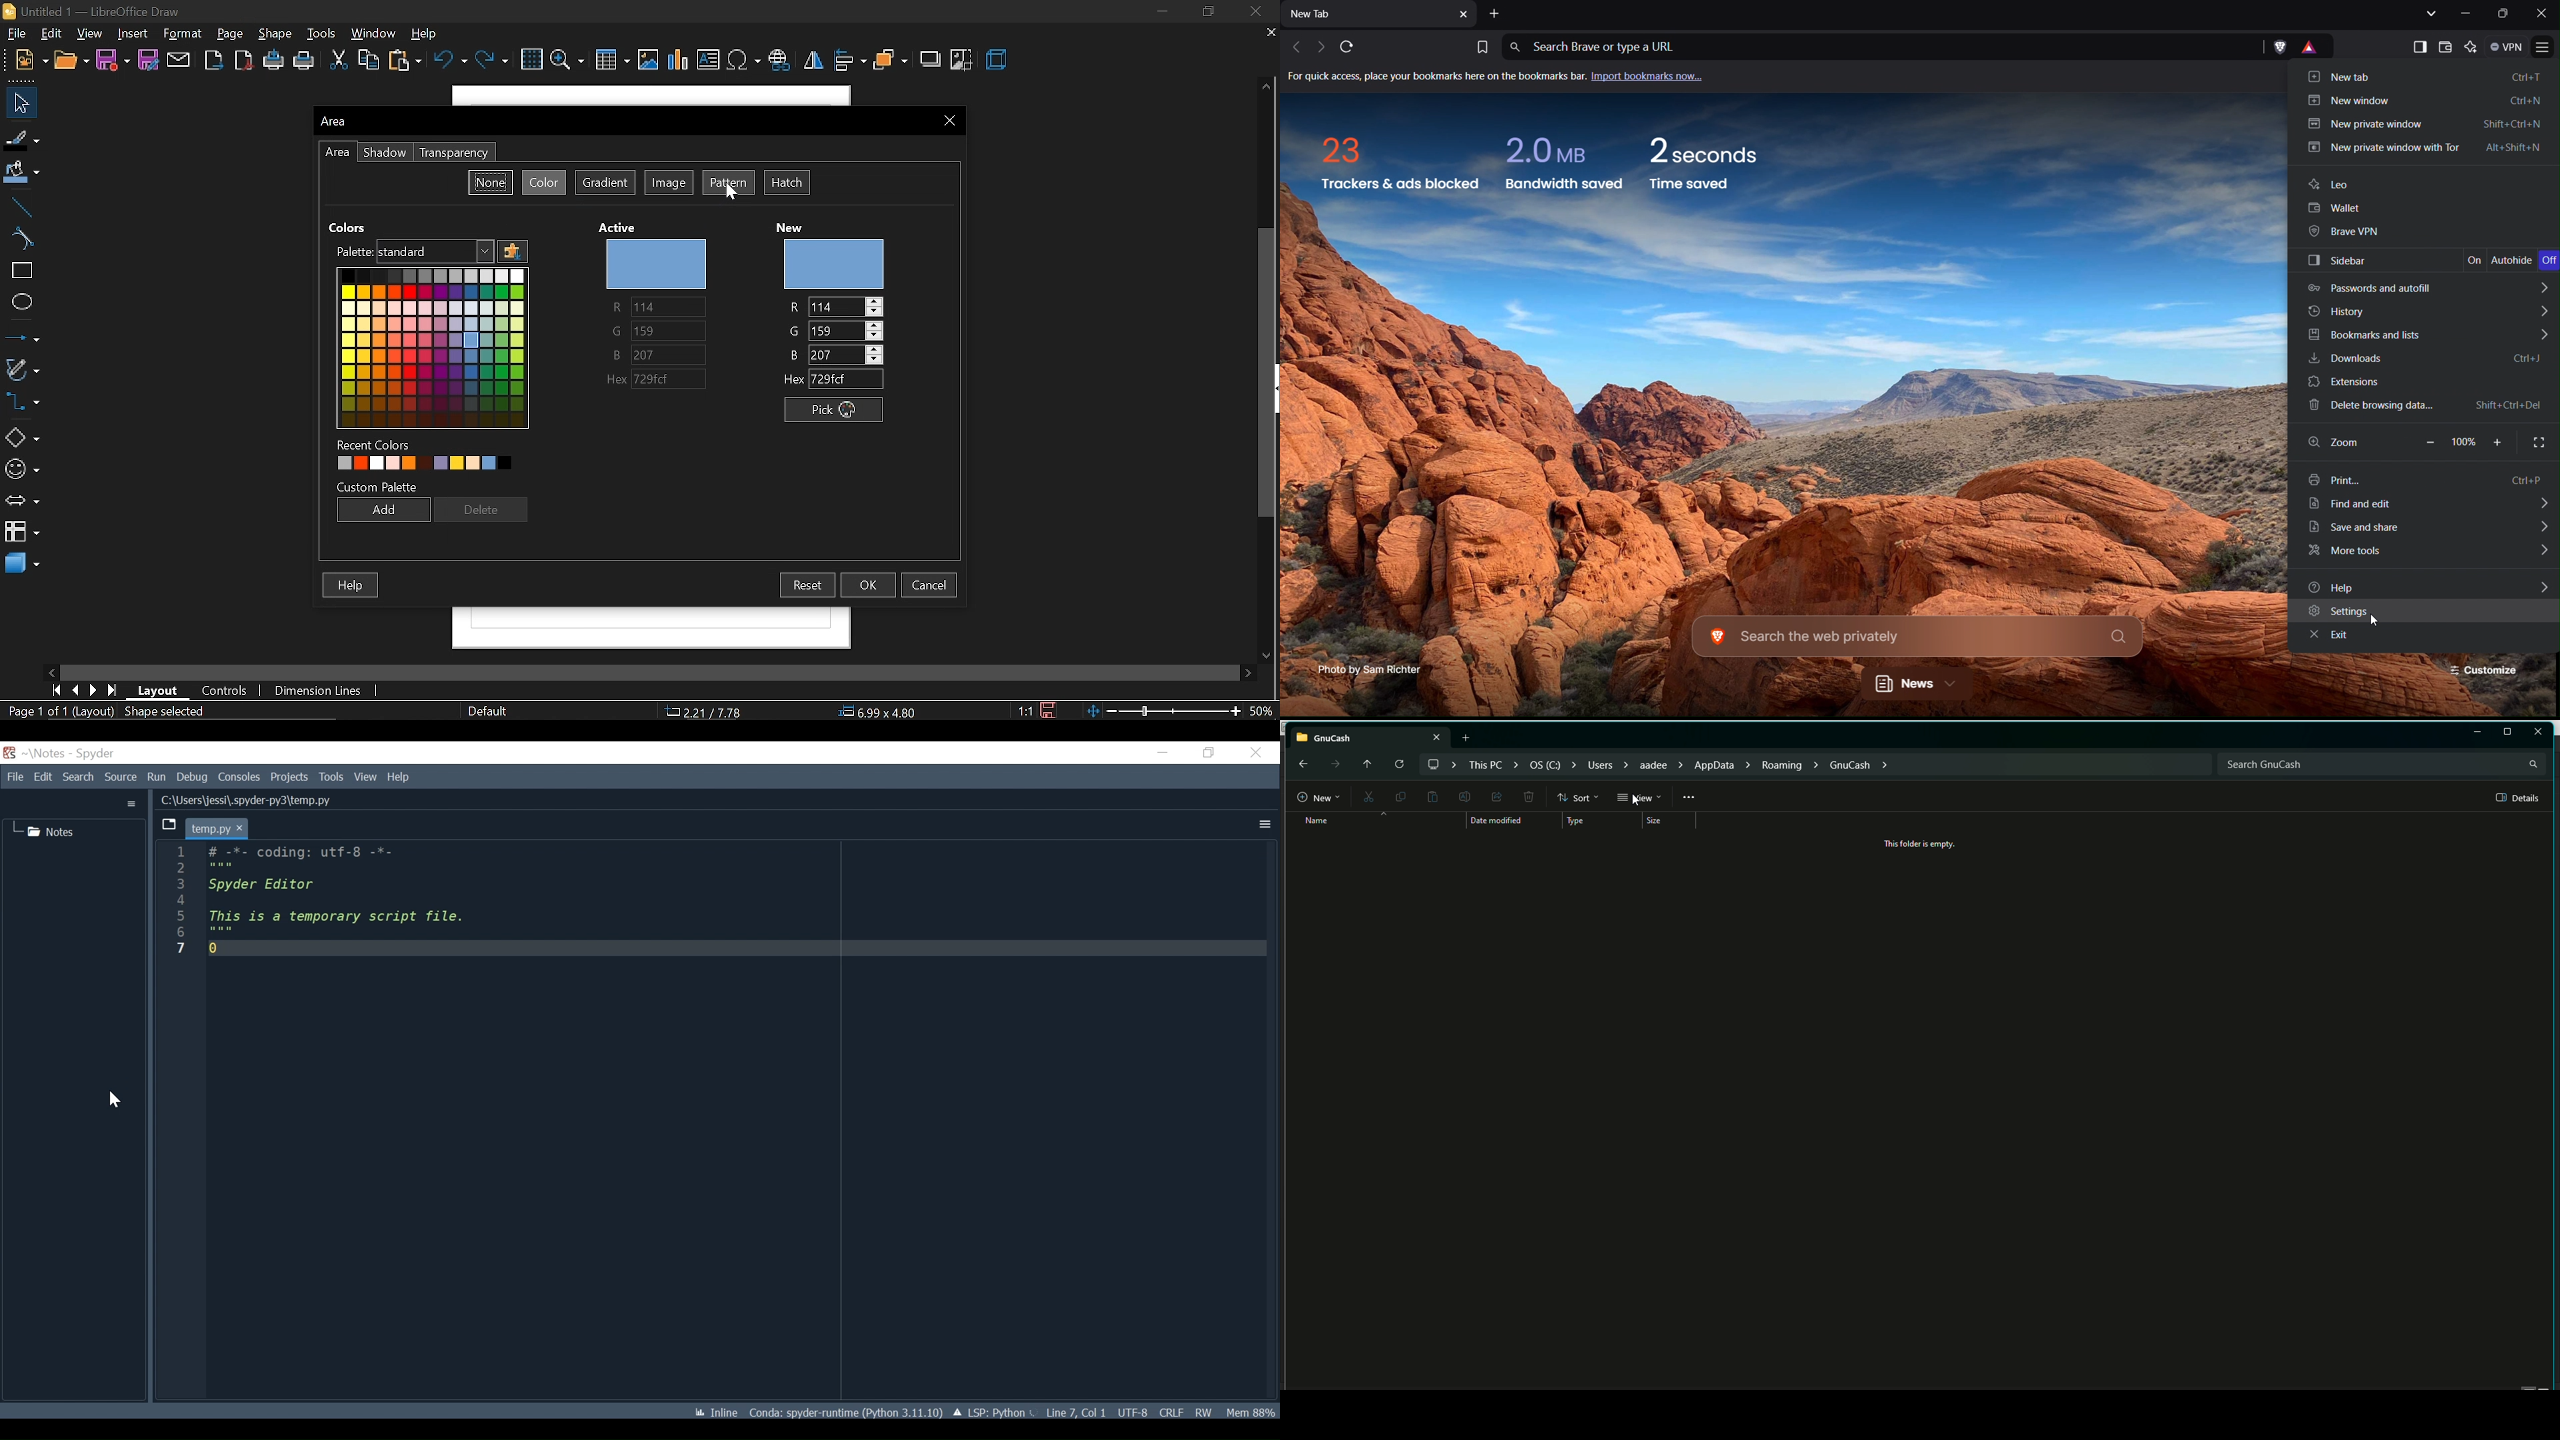  I want to click on Delete, so click(1528, 798).